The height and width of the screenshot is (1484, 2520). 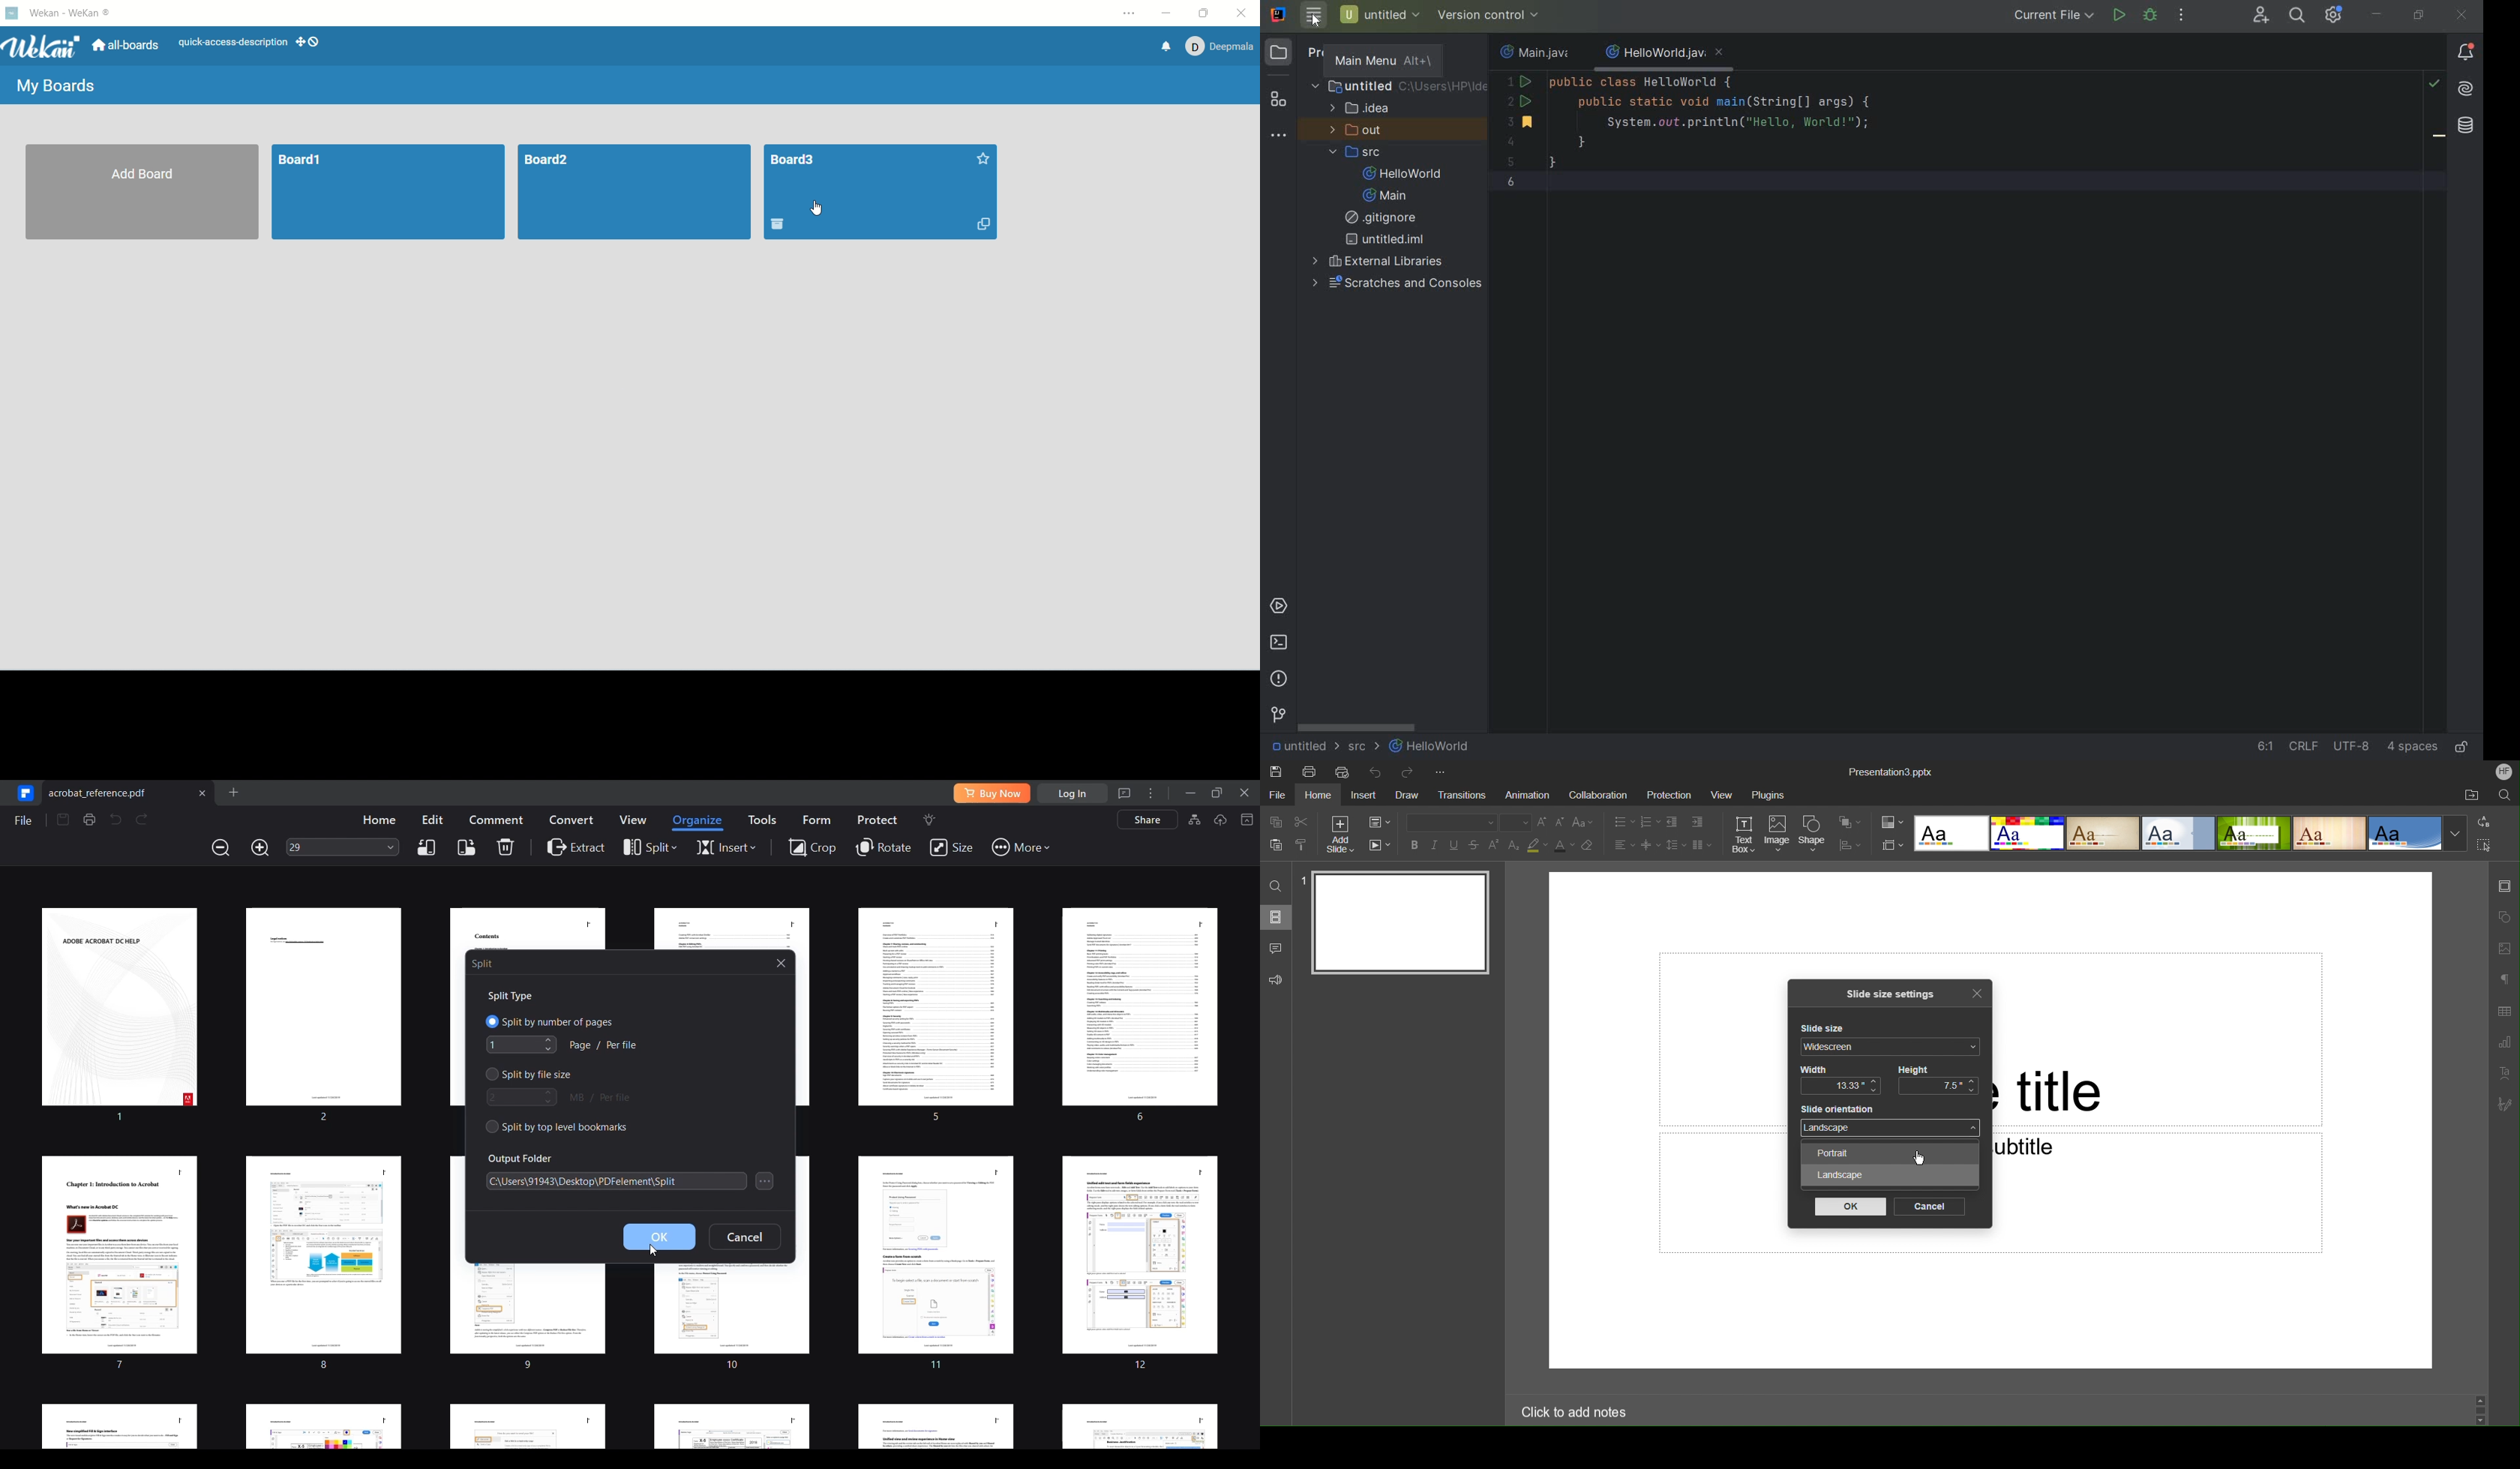 I want to click on Save, so click(x=1277, y=772).